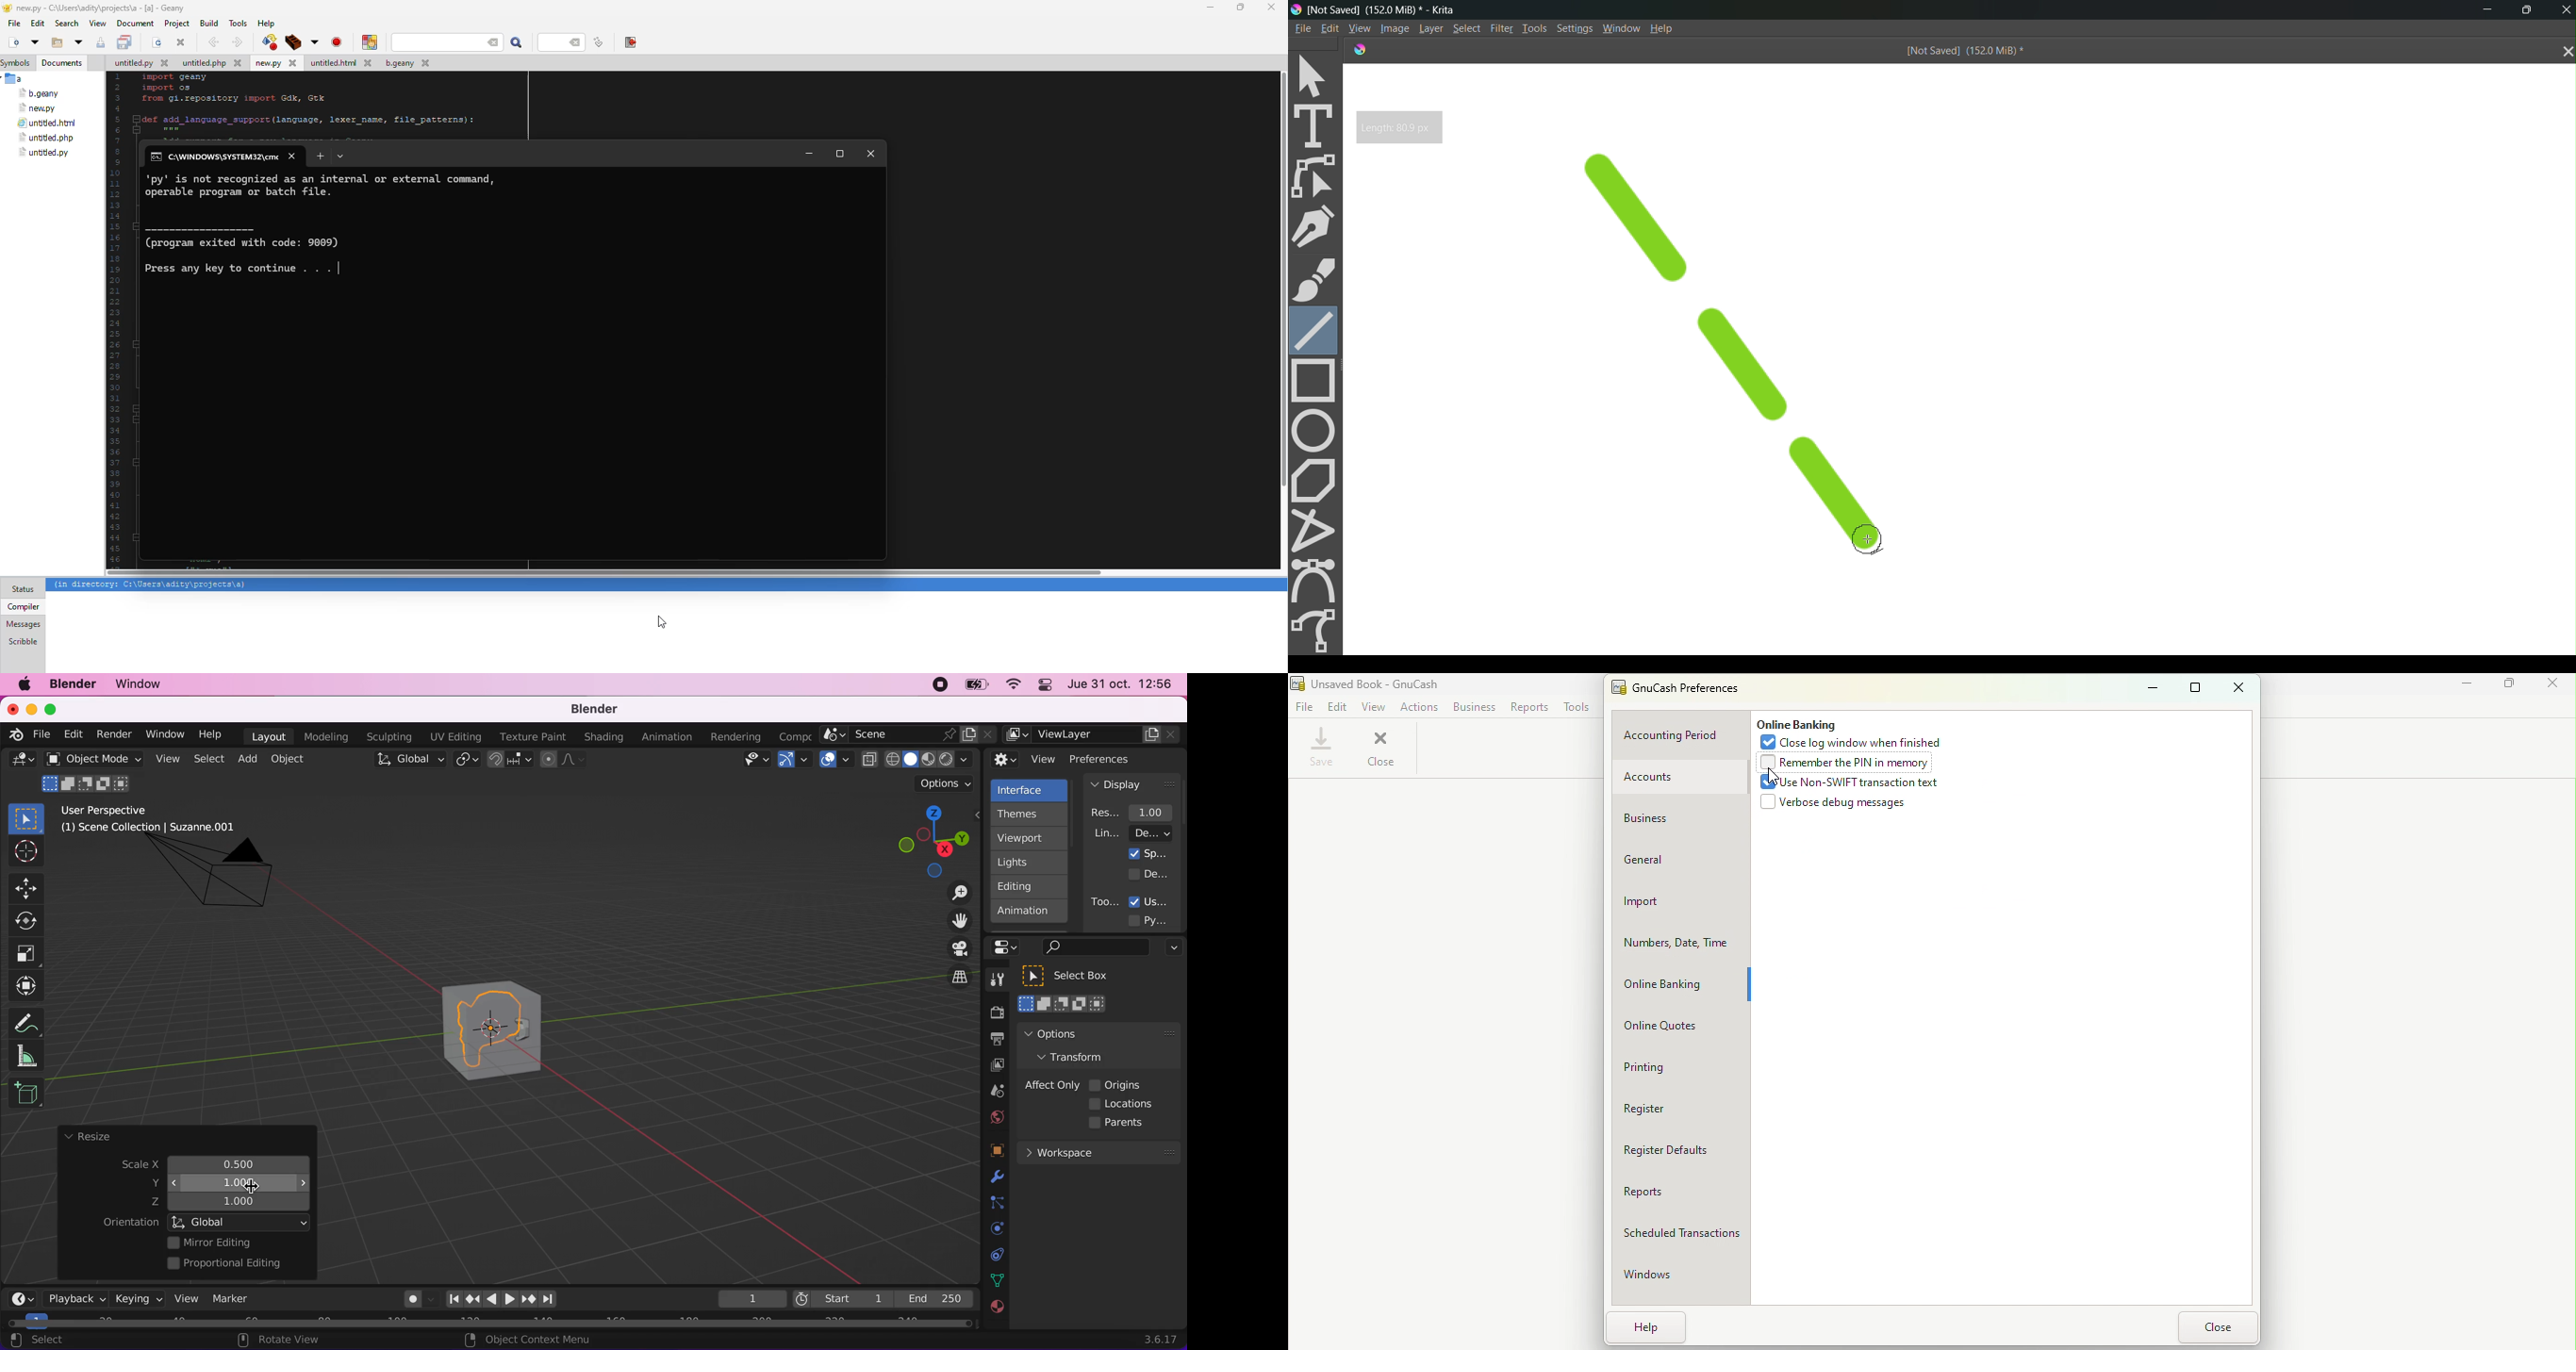  Describe the element at coordinates (1678, 1193) in the screenshot. I see `Reports` at that location.